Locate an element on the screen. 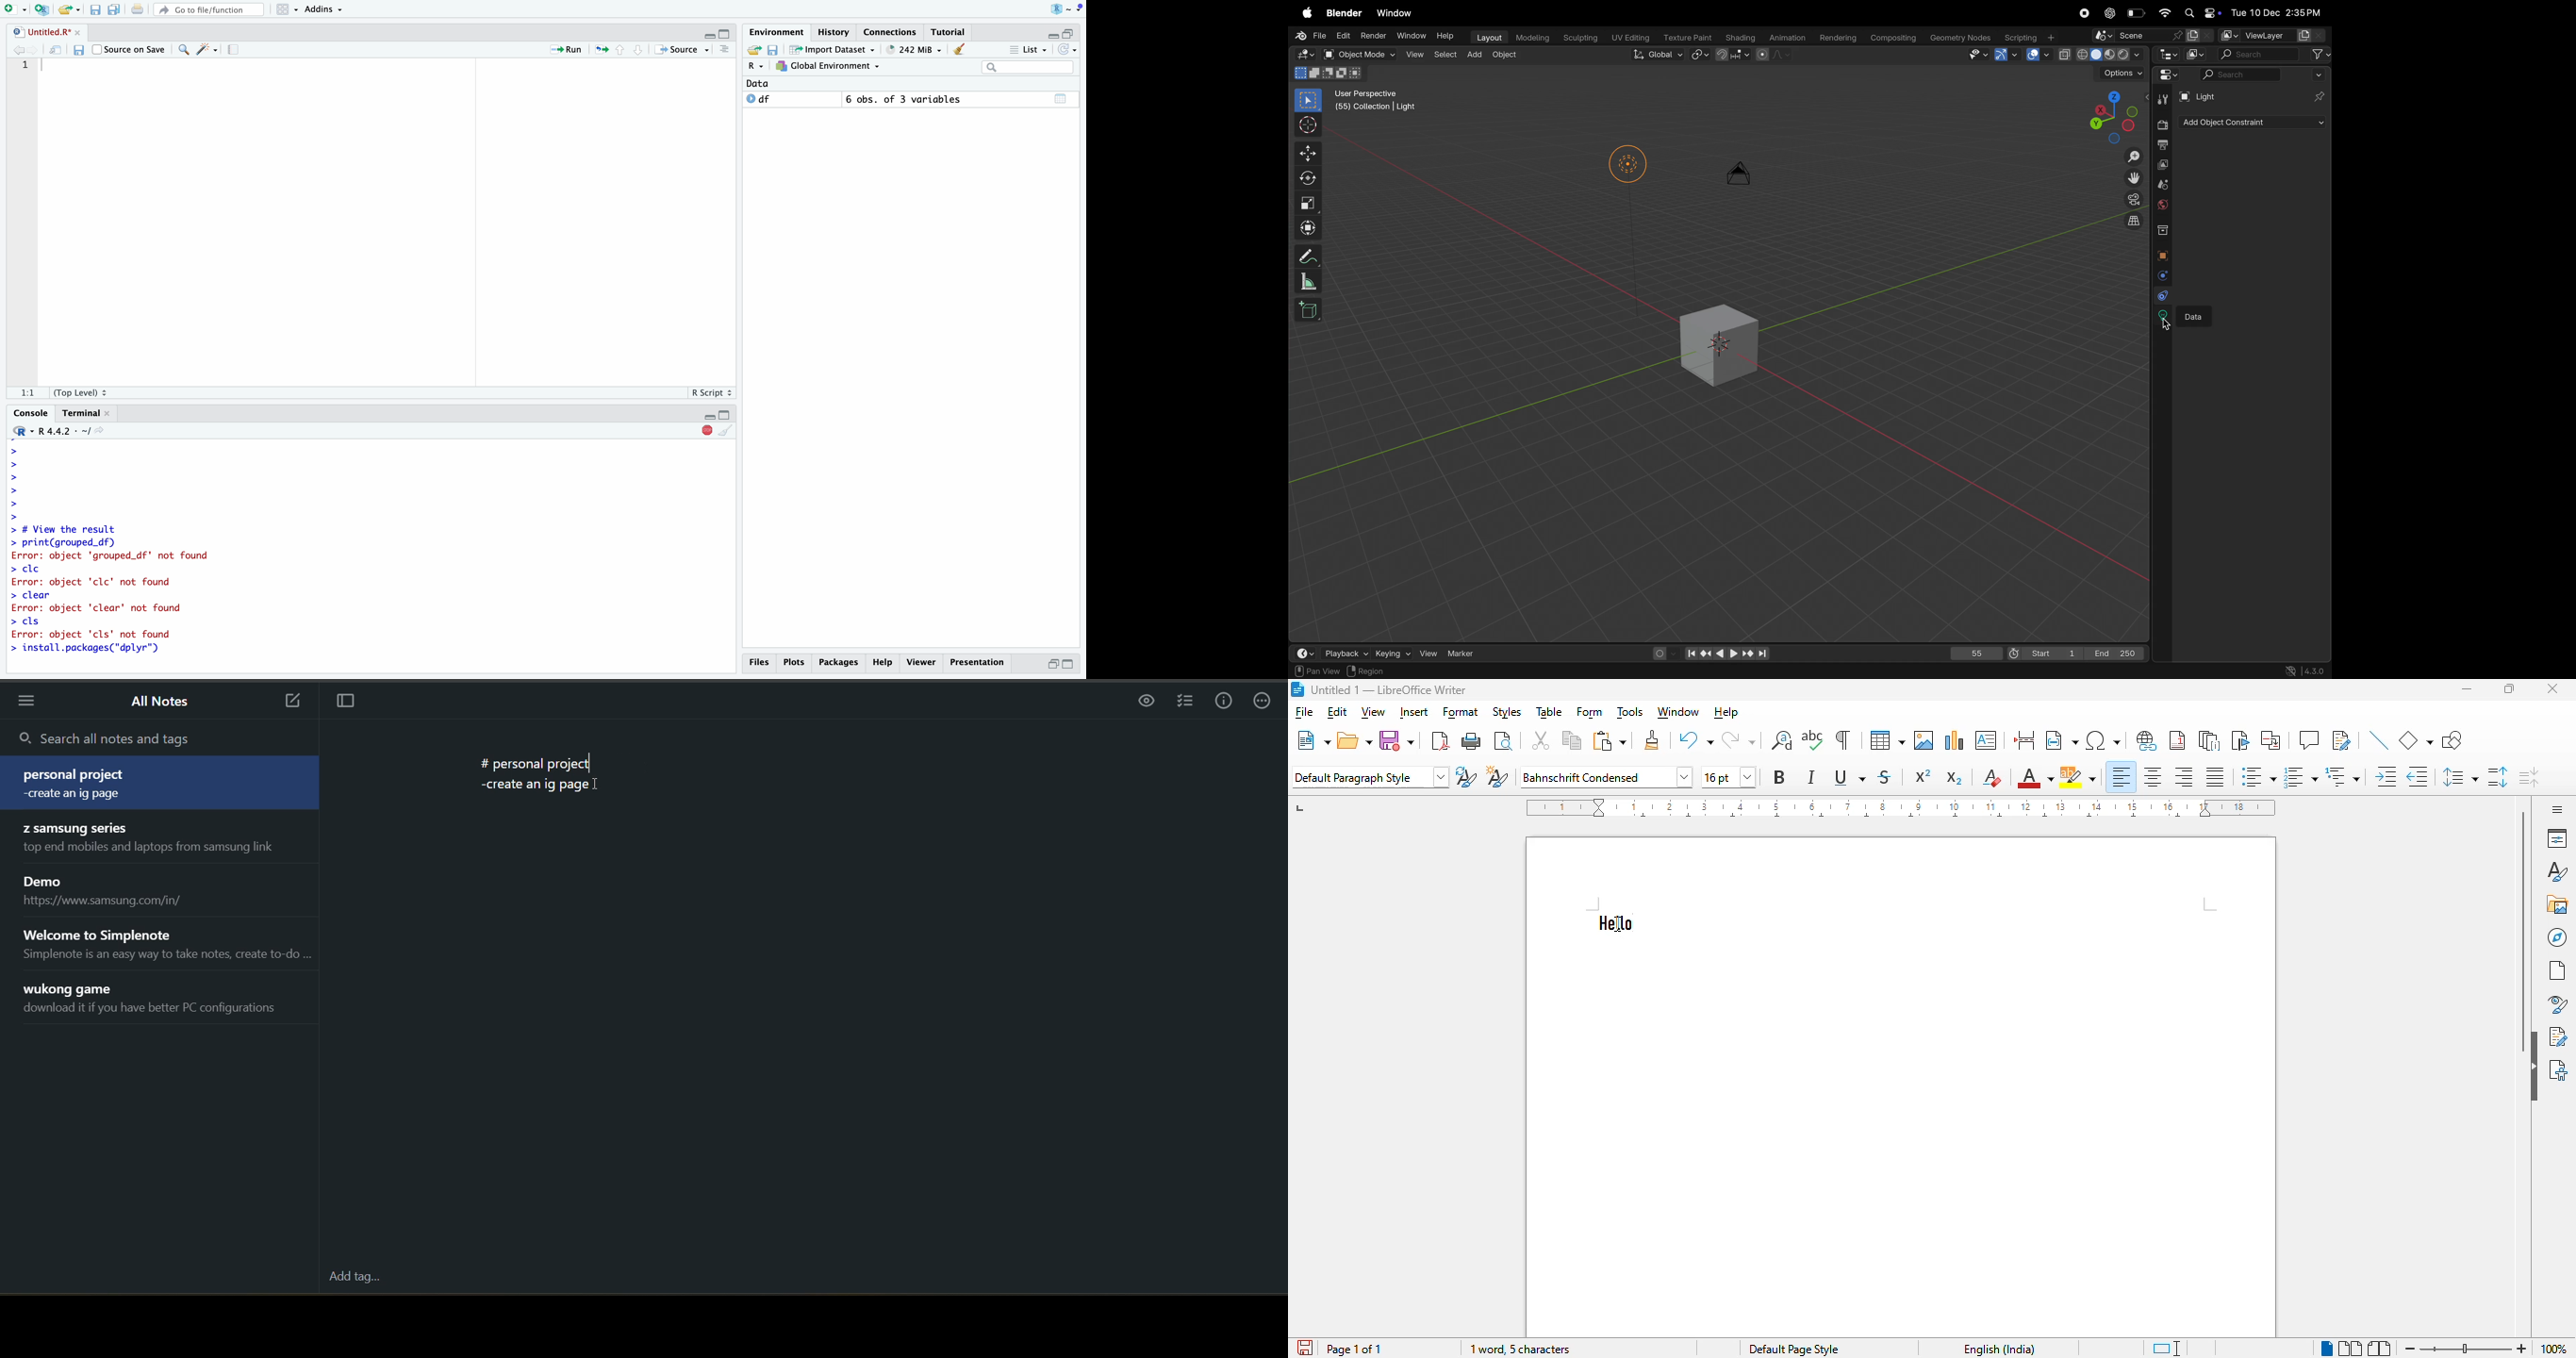  file is located at coordinates (1305, 714).